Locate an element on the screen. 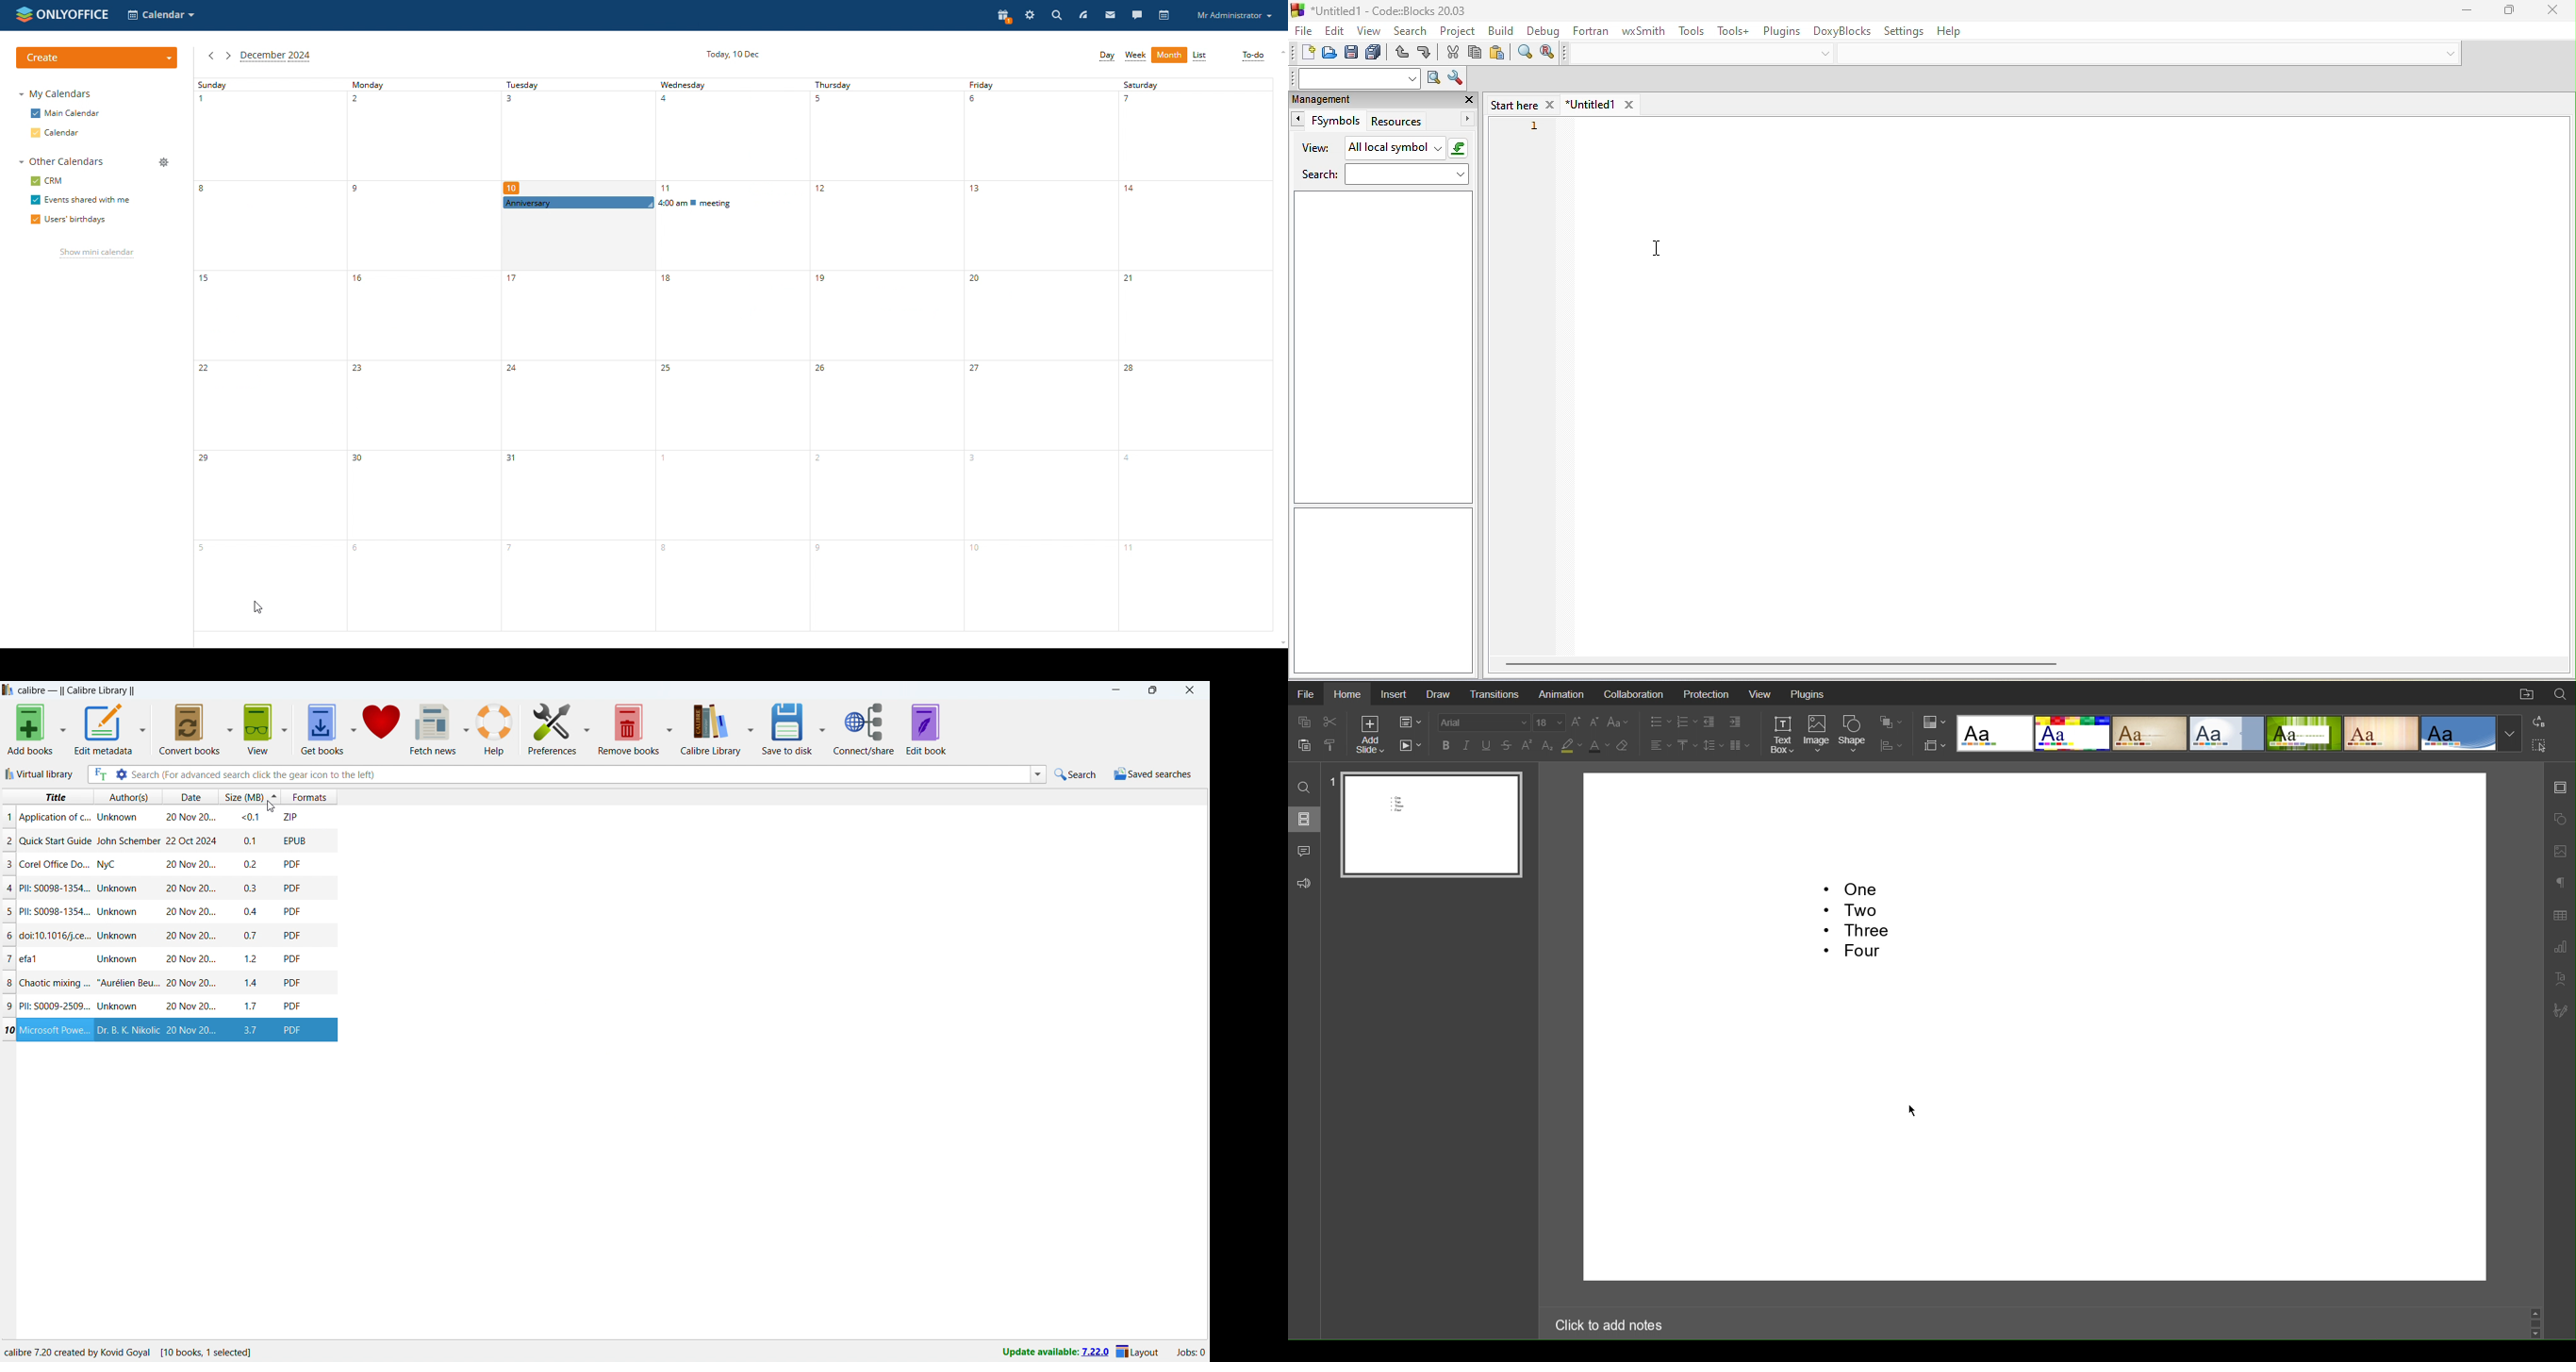 Image resolution: width=2576 pixels, height=1372 pixels. build is located at coordinates (1499, 29).